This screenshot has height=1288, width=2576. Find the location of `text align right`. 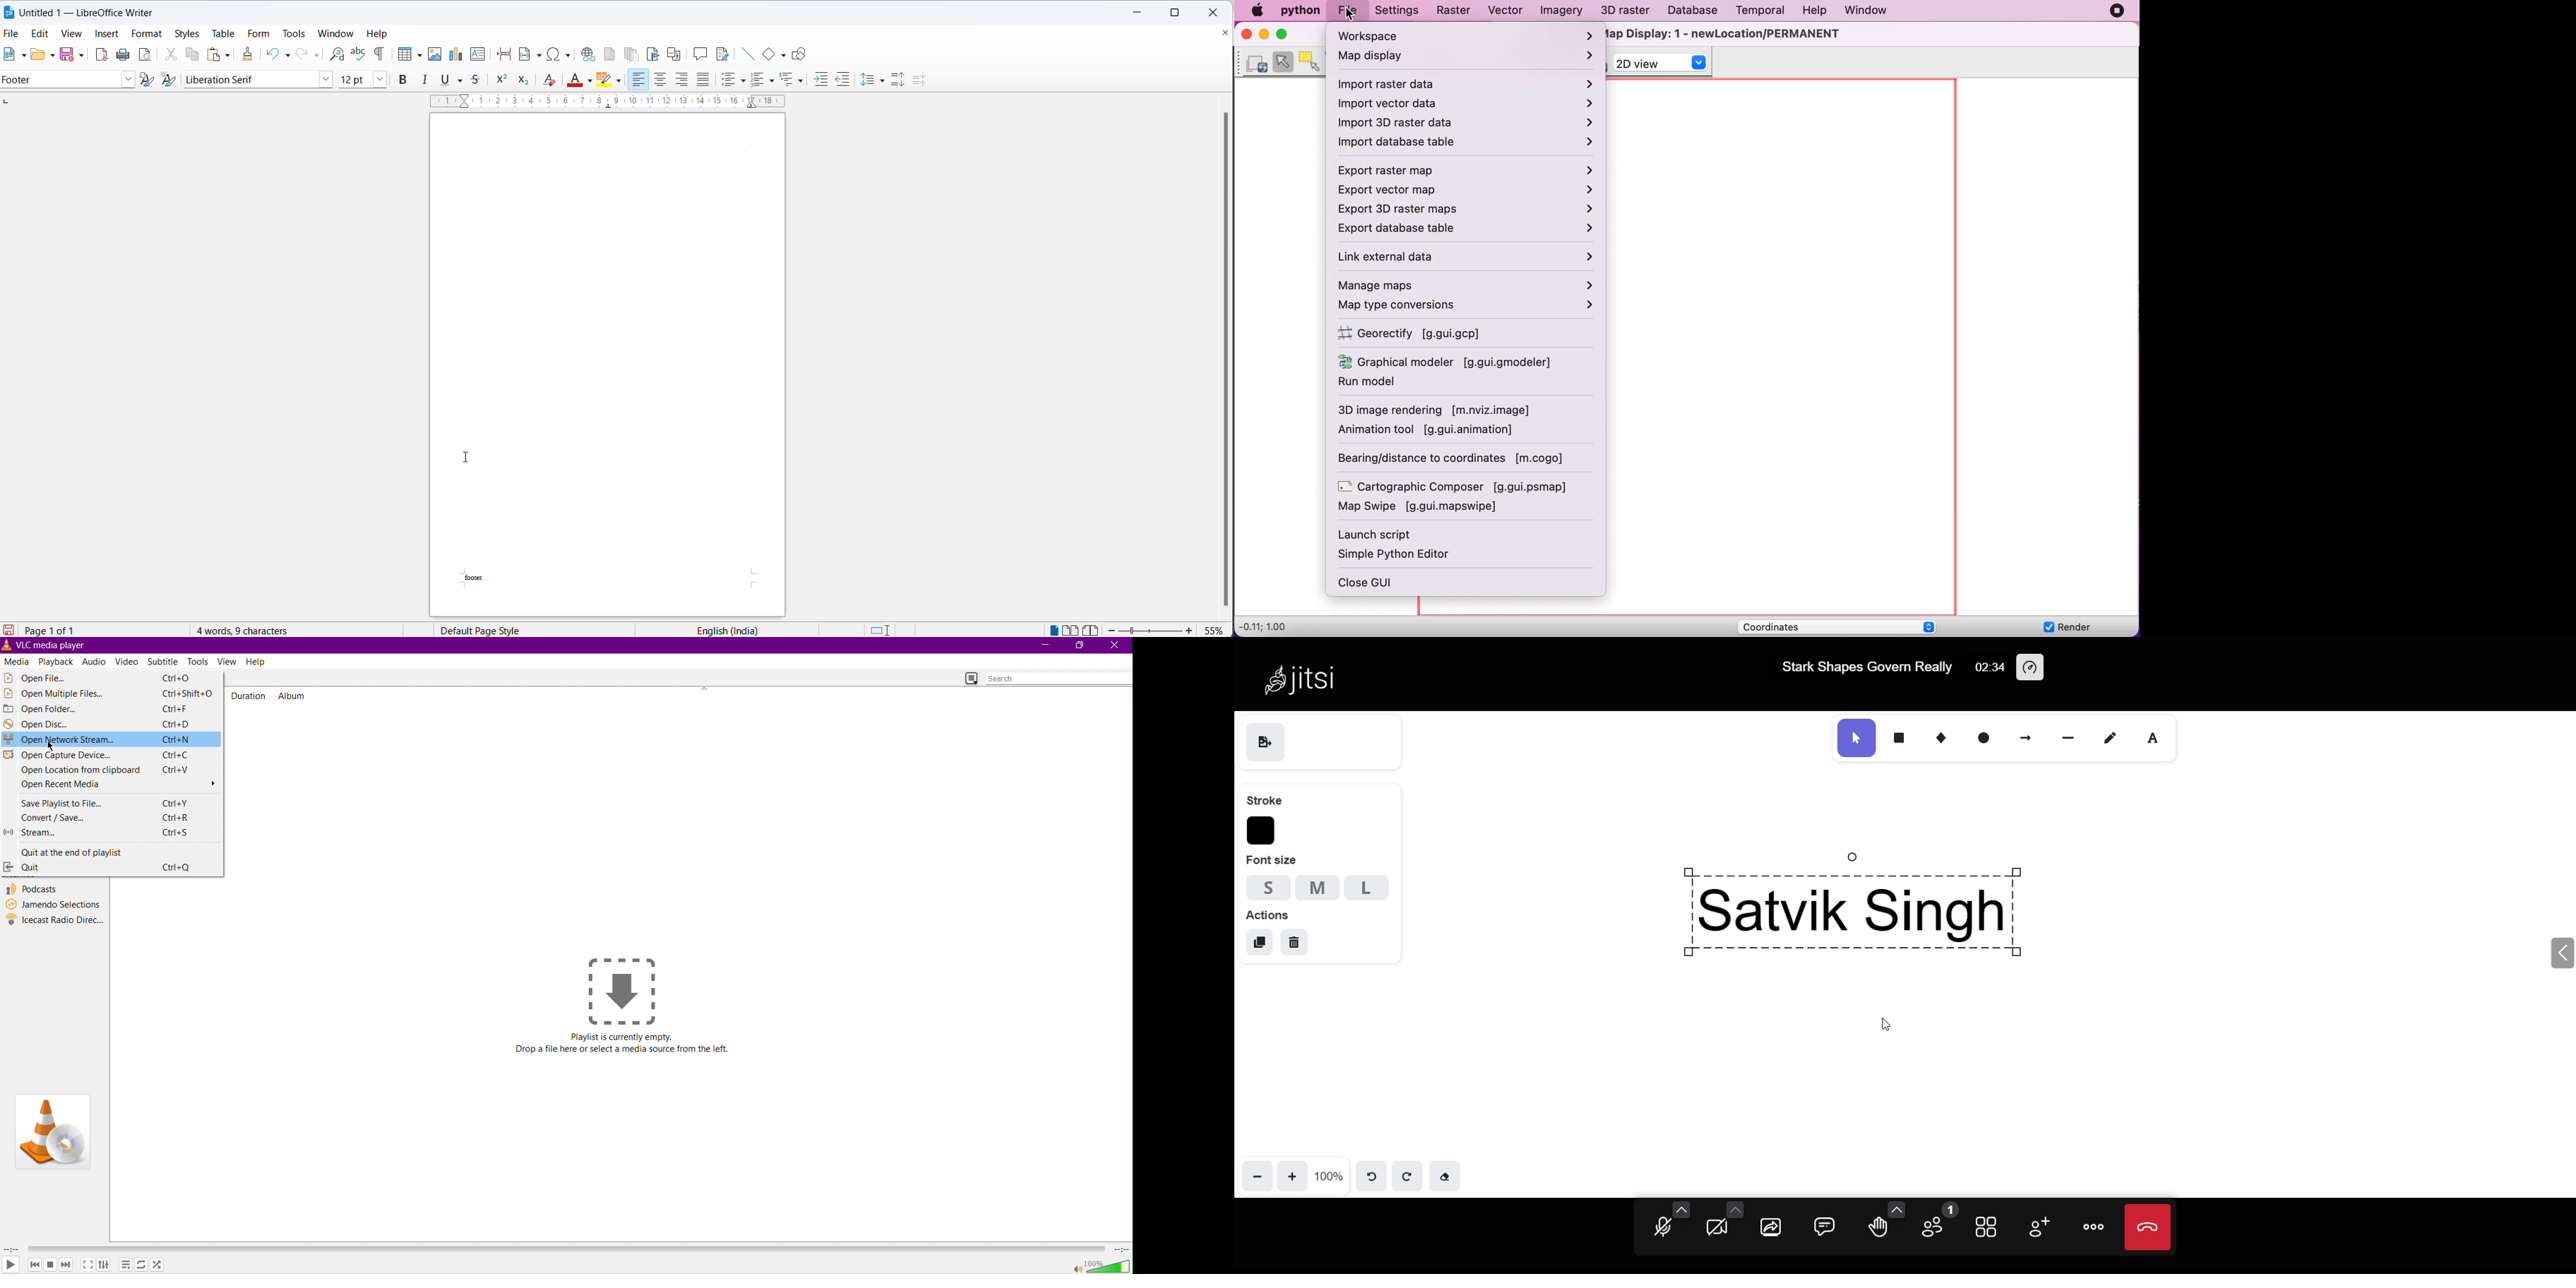

text align right is located at coordinates (682, 80).